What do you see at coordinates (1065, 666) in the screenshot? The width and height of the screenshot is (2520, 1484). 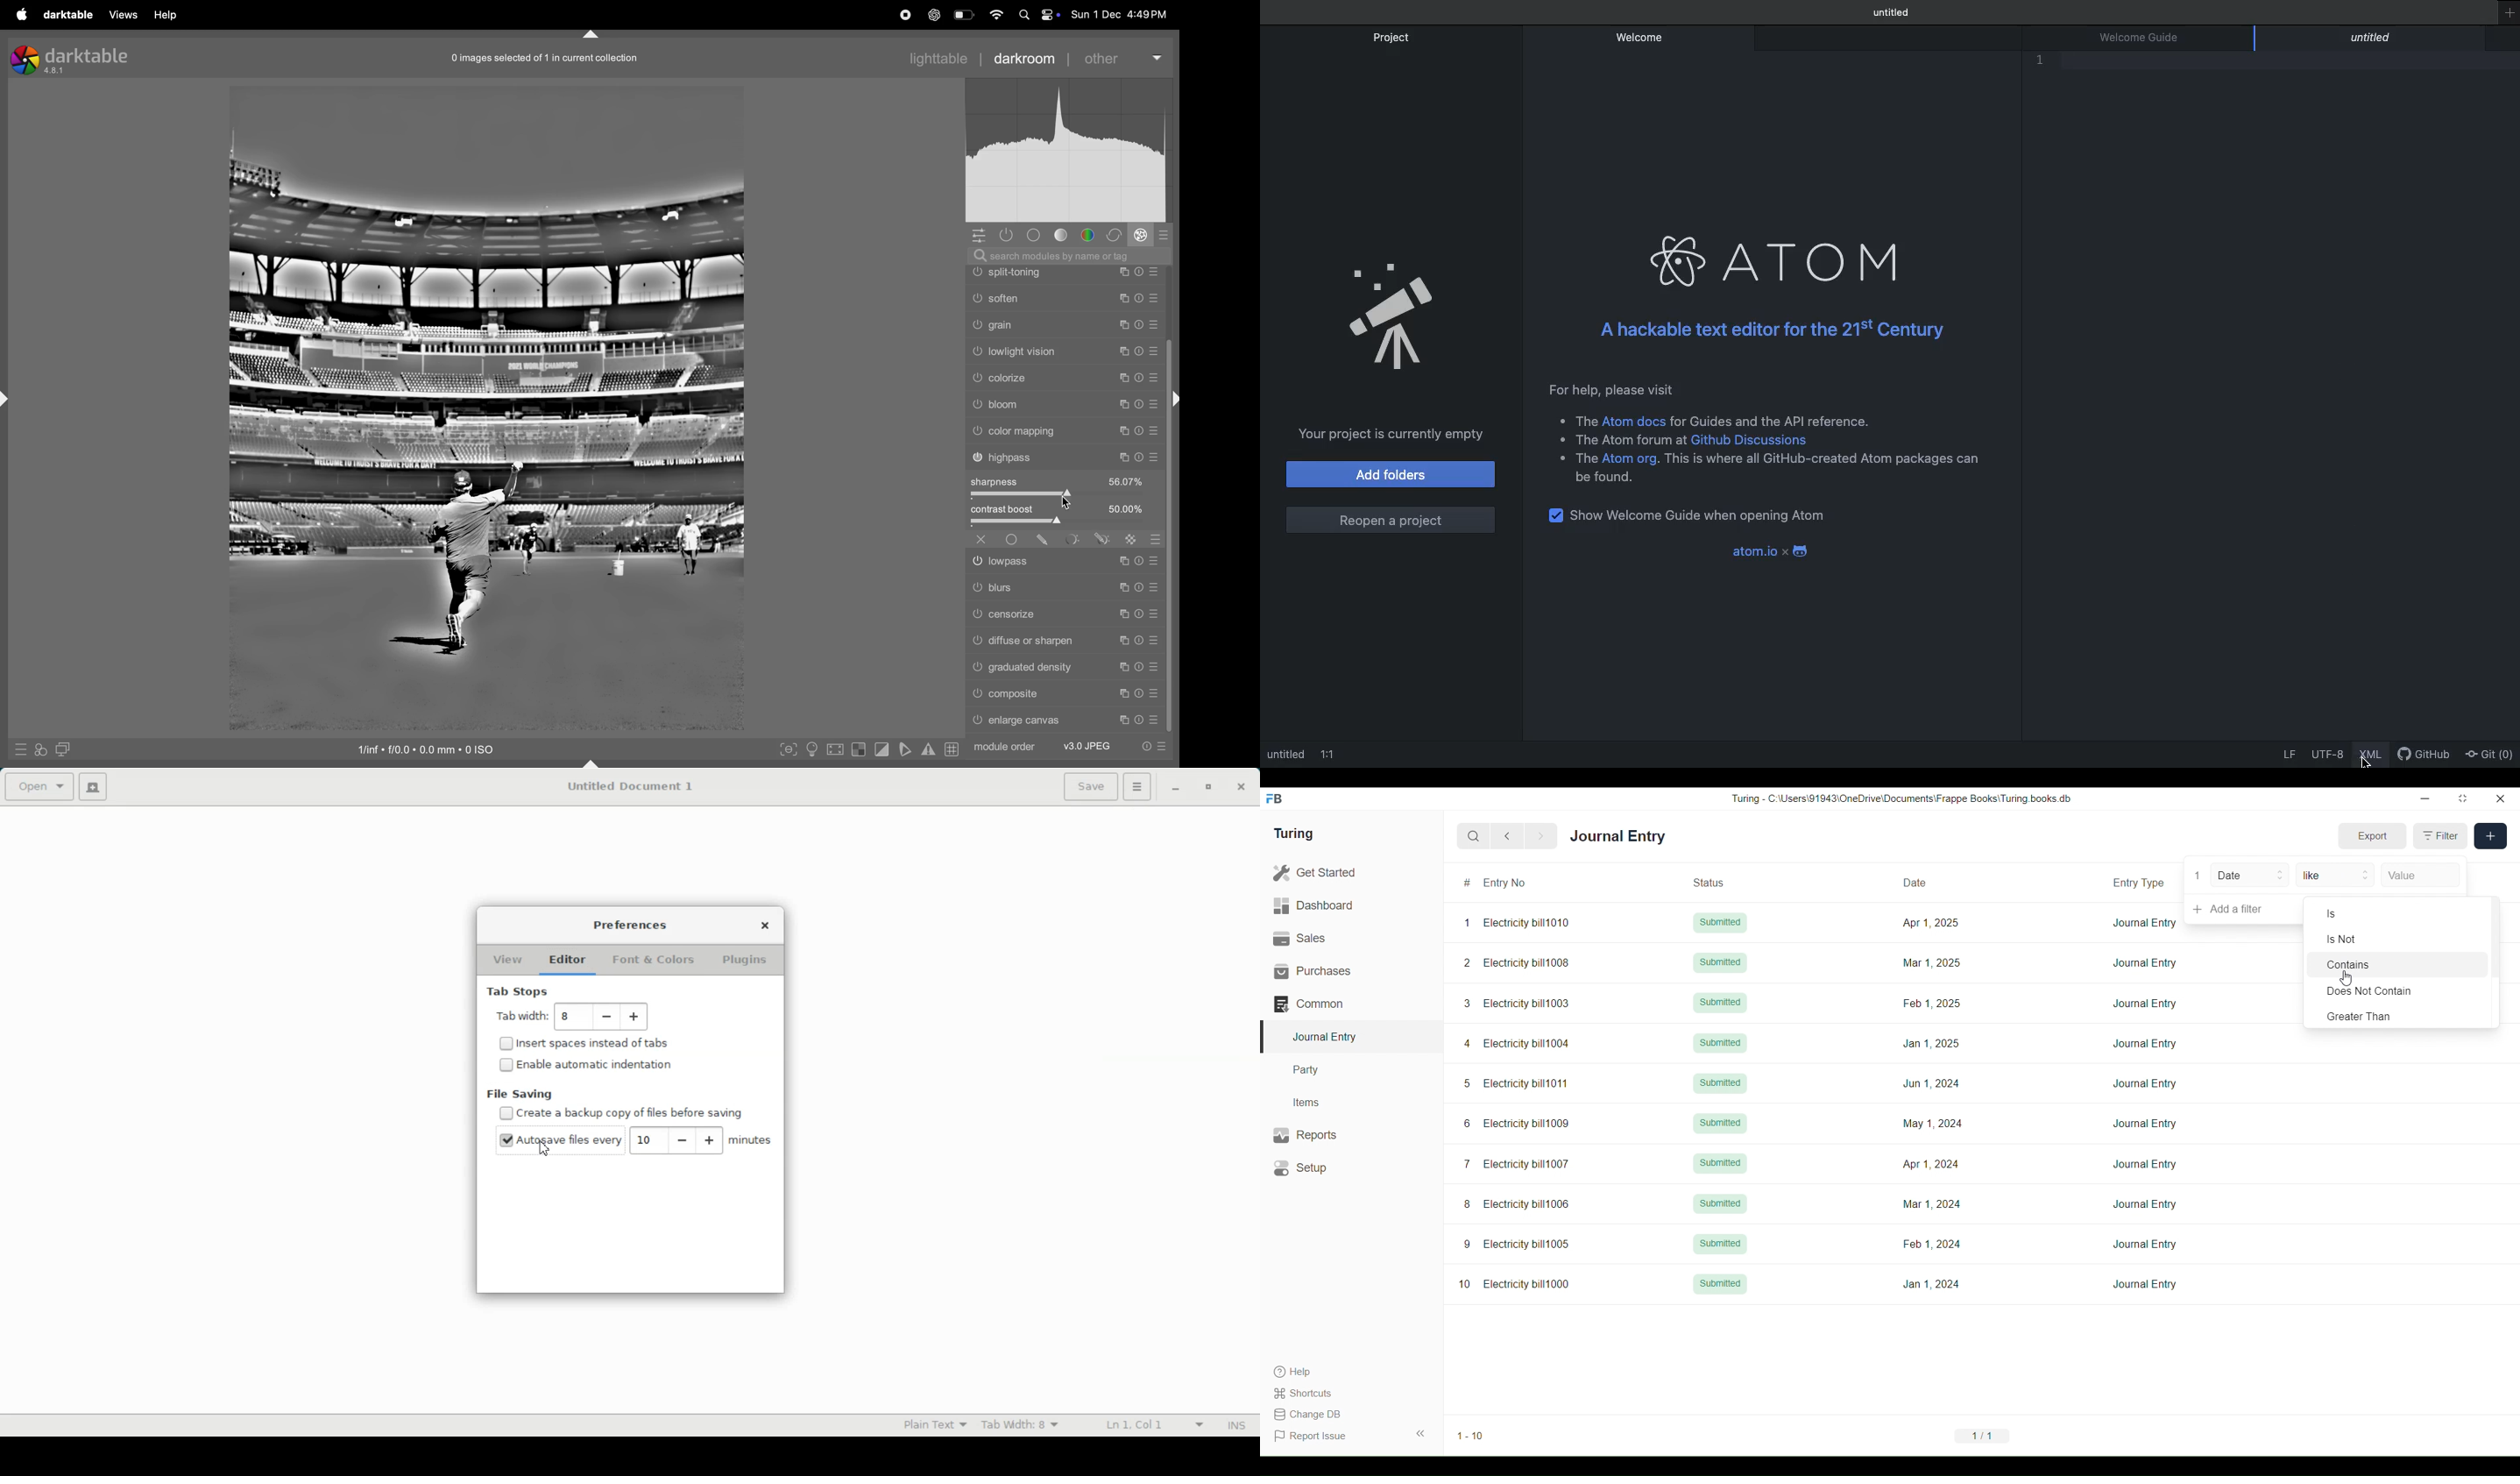 I see `gratitude density` at bounding box center [1065, 666].